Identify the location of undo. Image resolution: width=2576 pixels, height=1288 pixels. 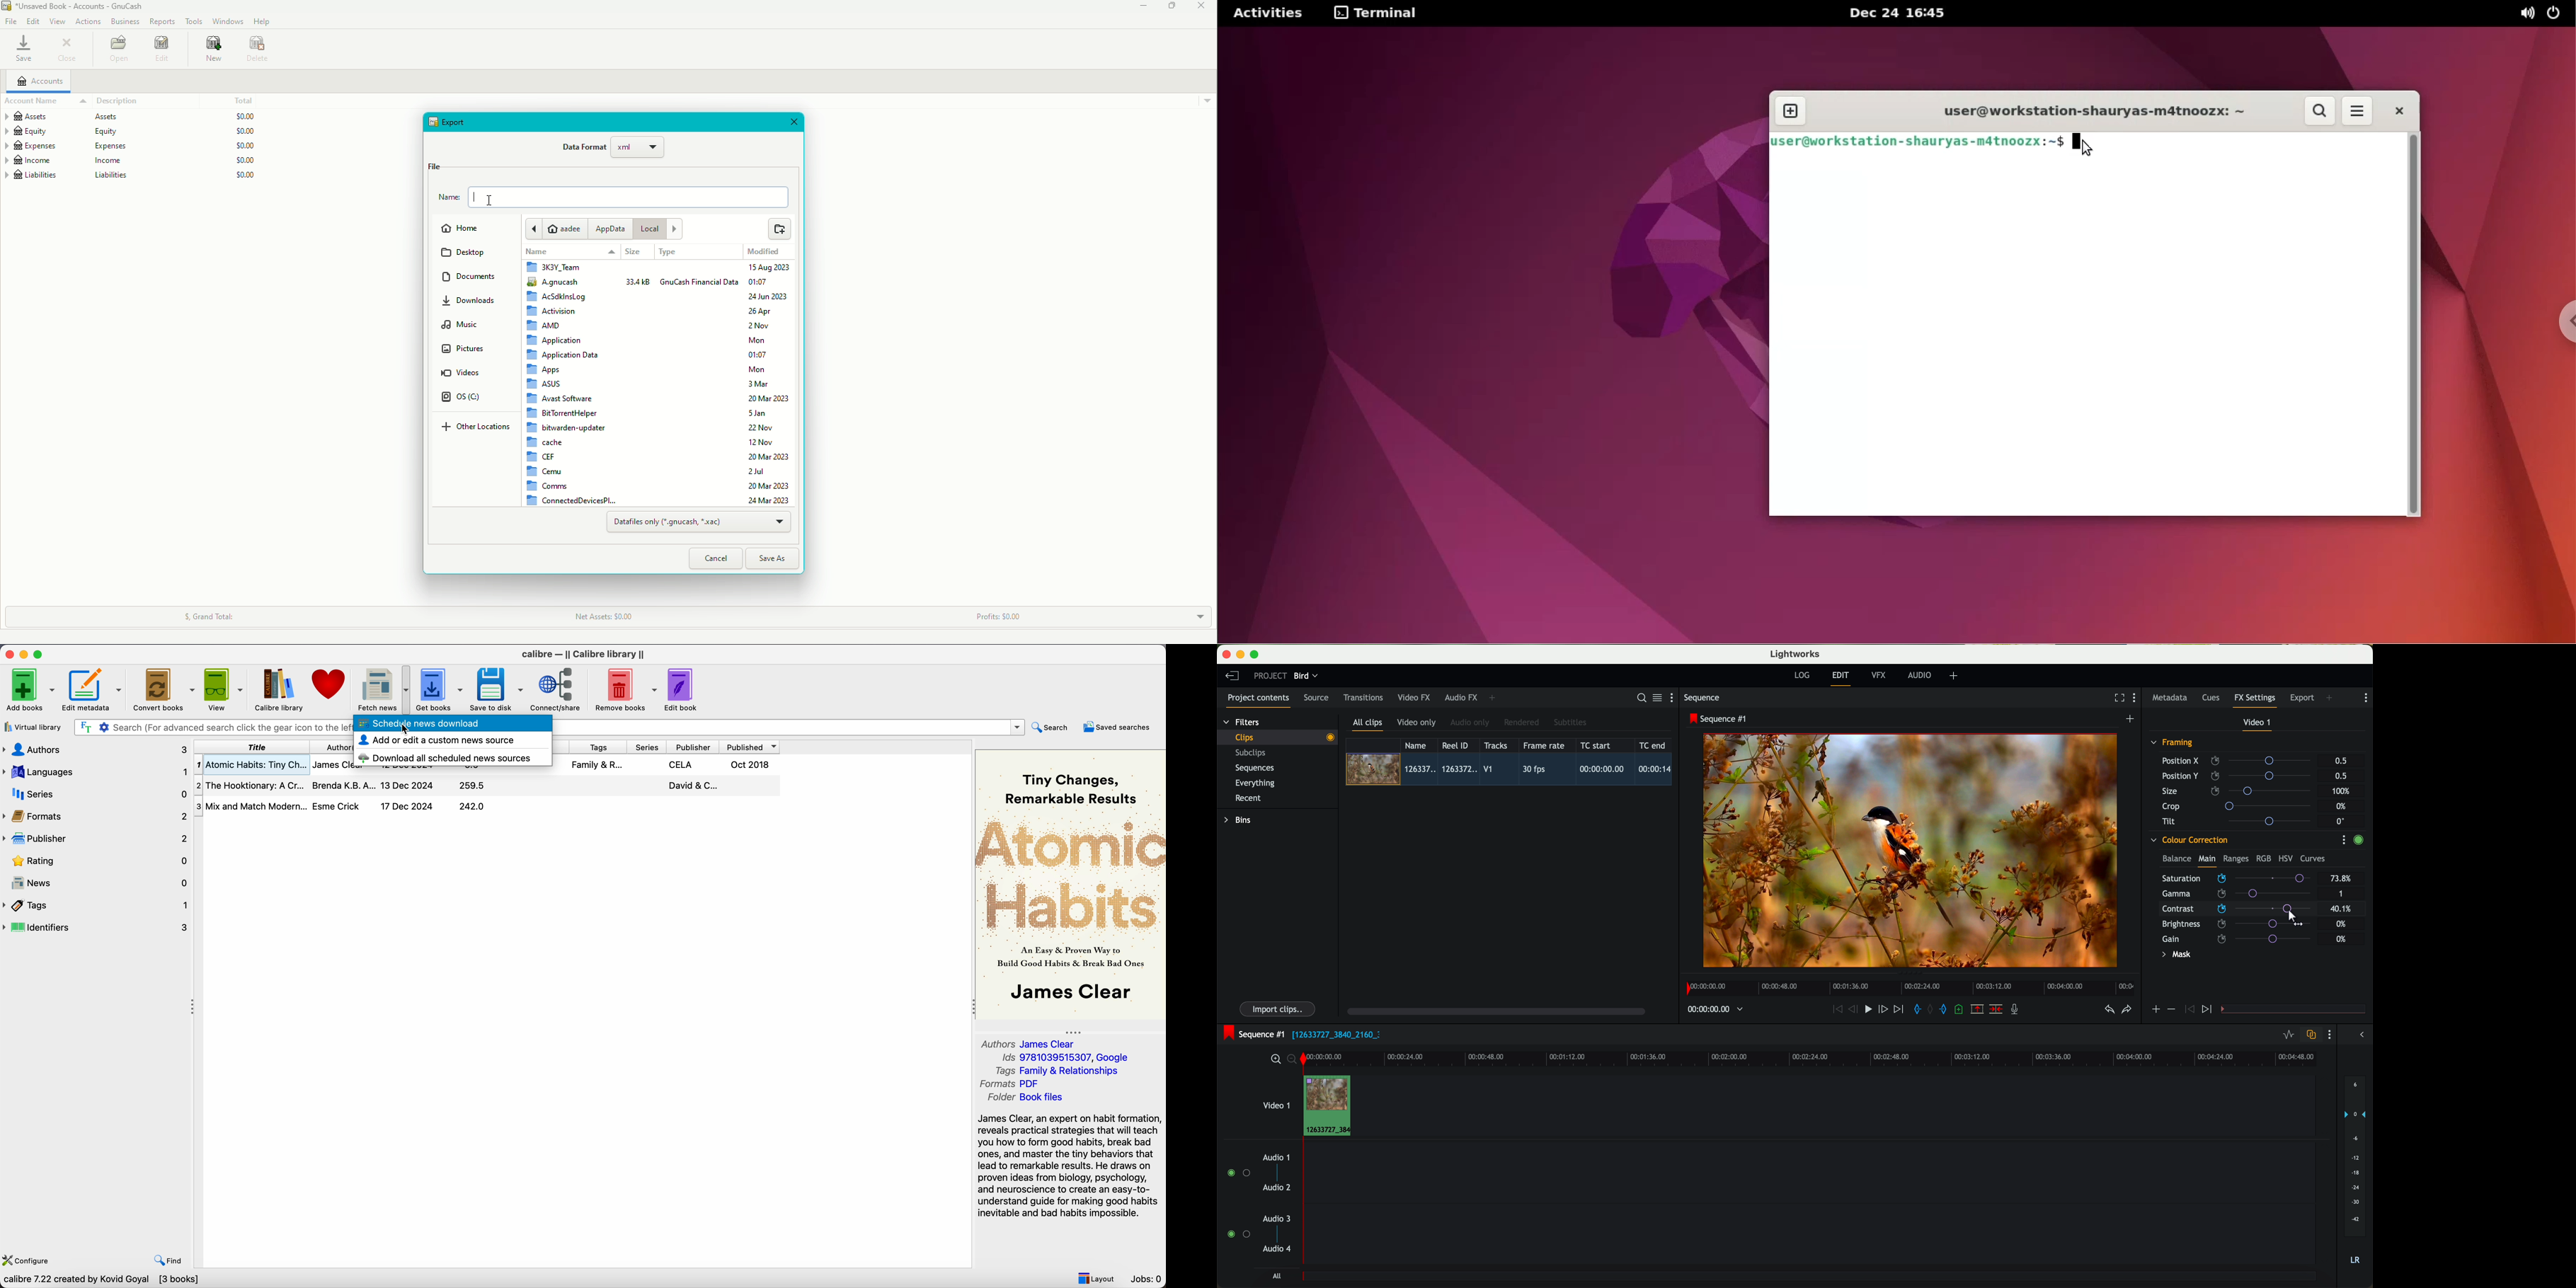
(2109, 1010).